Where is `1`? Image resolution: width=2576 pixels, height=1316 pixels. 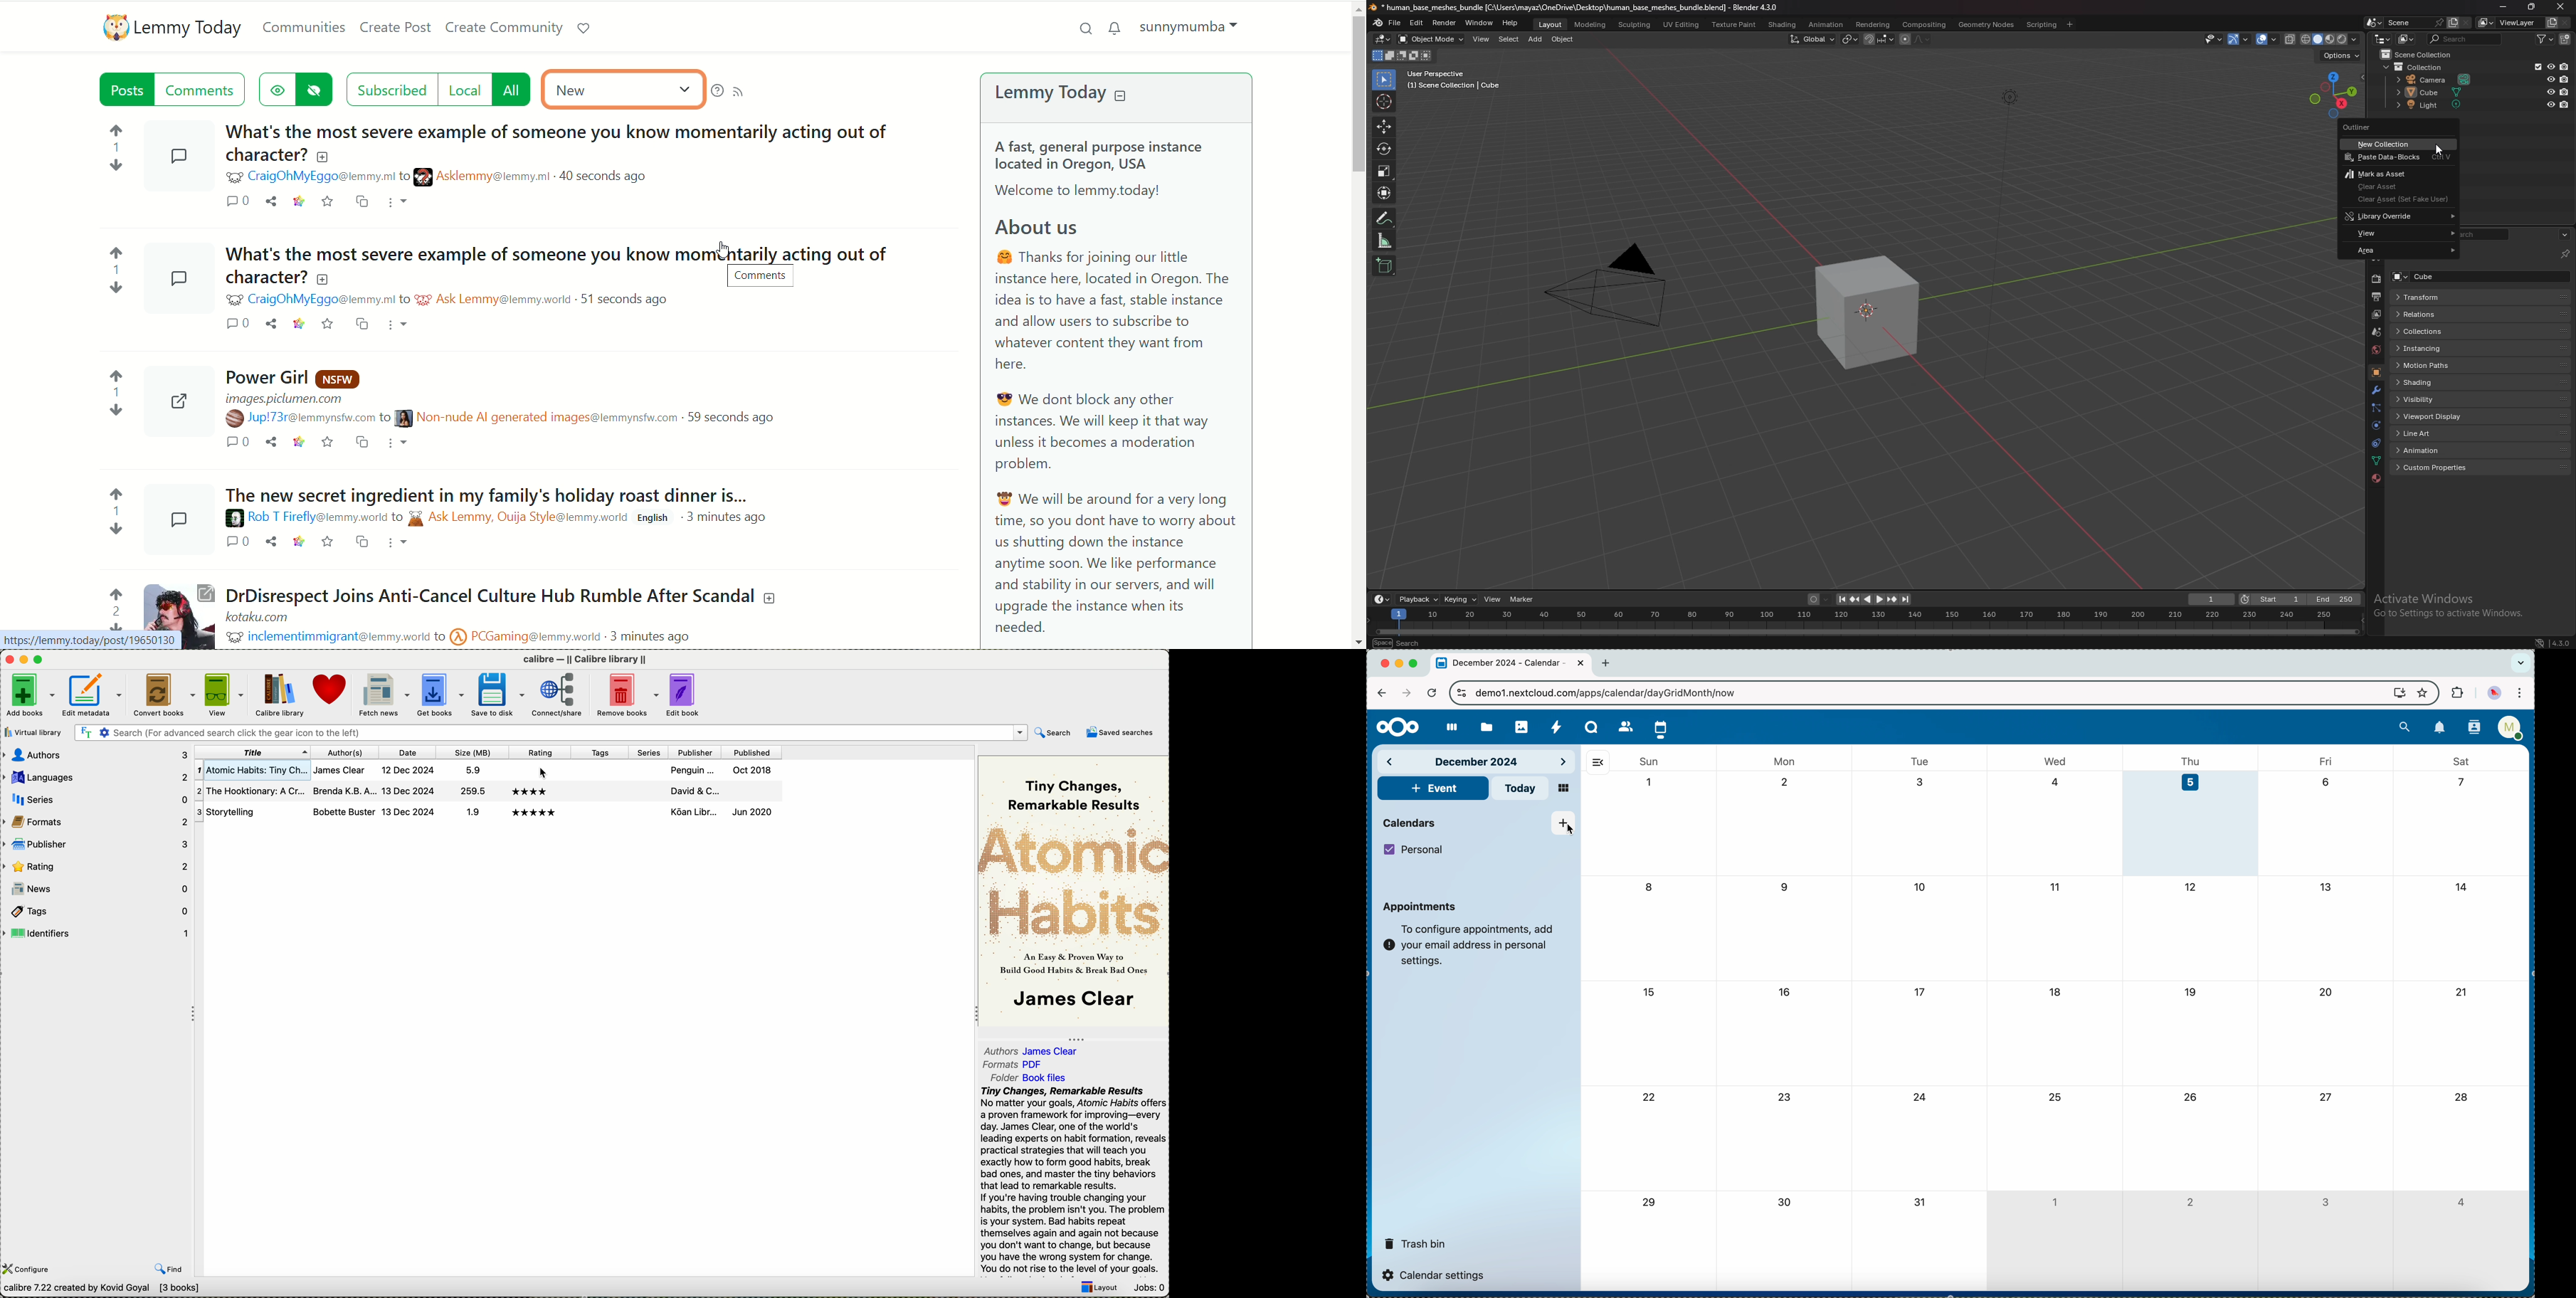 1 is located at coordinates (2054, 1200).